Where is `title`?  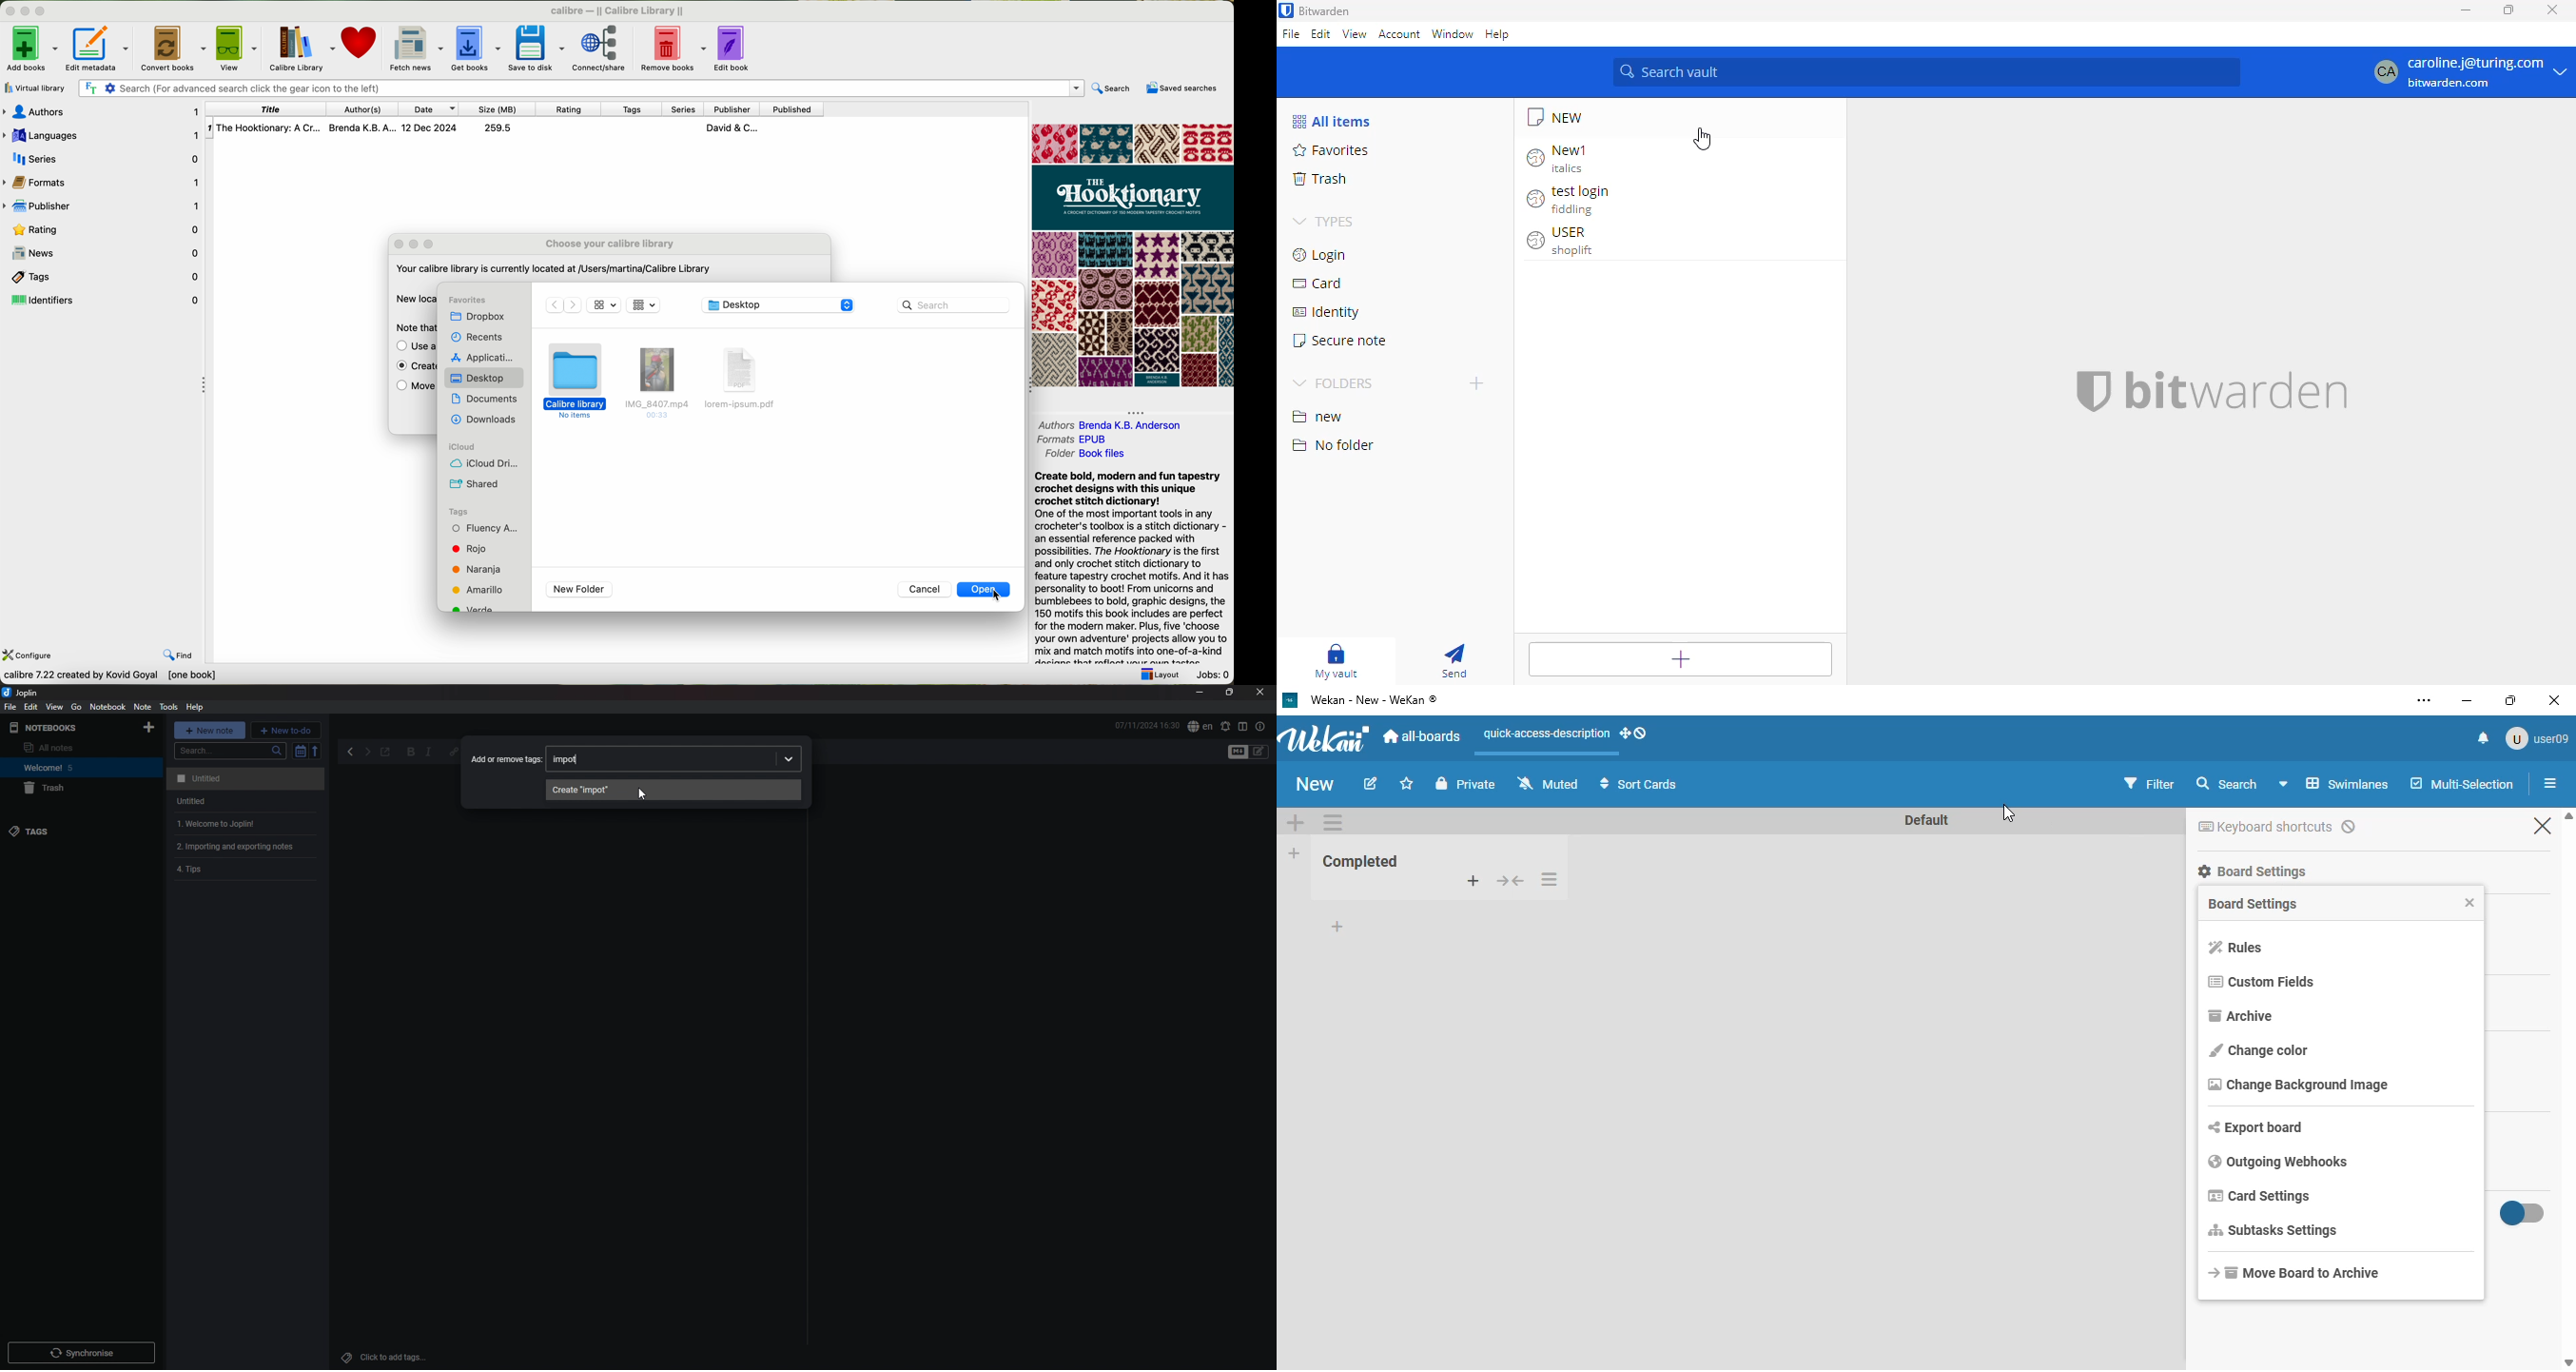
title is located at coordinates (266, 109).